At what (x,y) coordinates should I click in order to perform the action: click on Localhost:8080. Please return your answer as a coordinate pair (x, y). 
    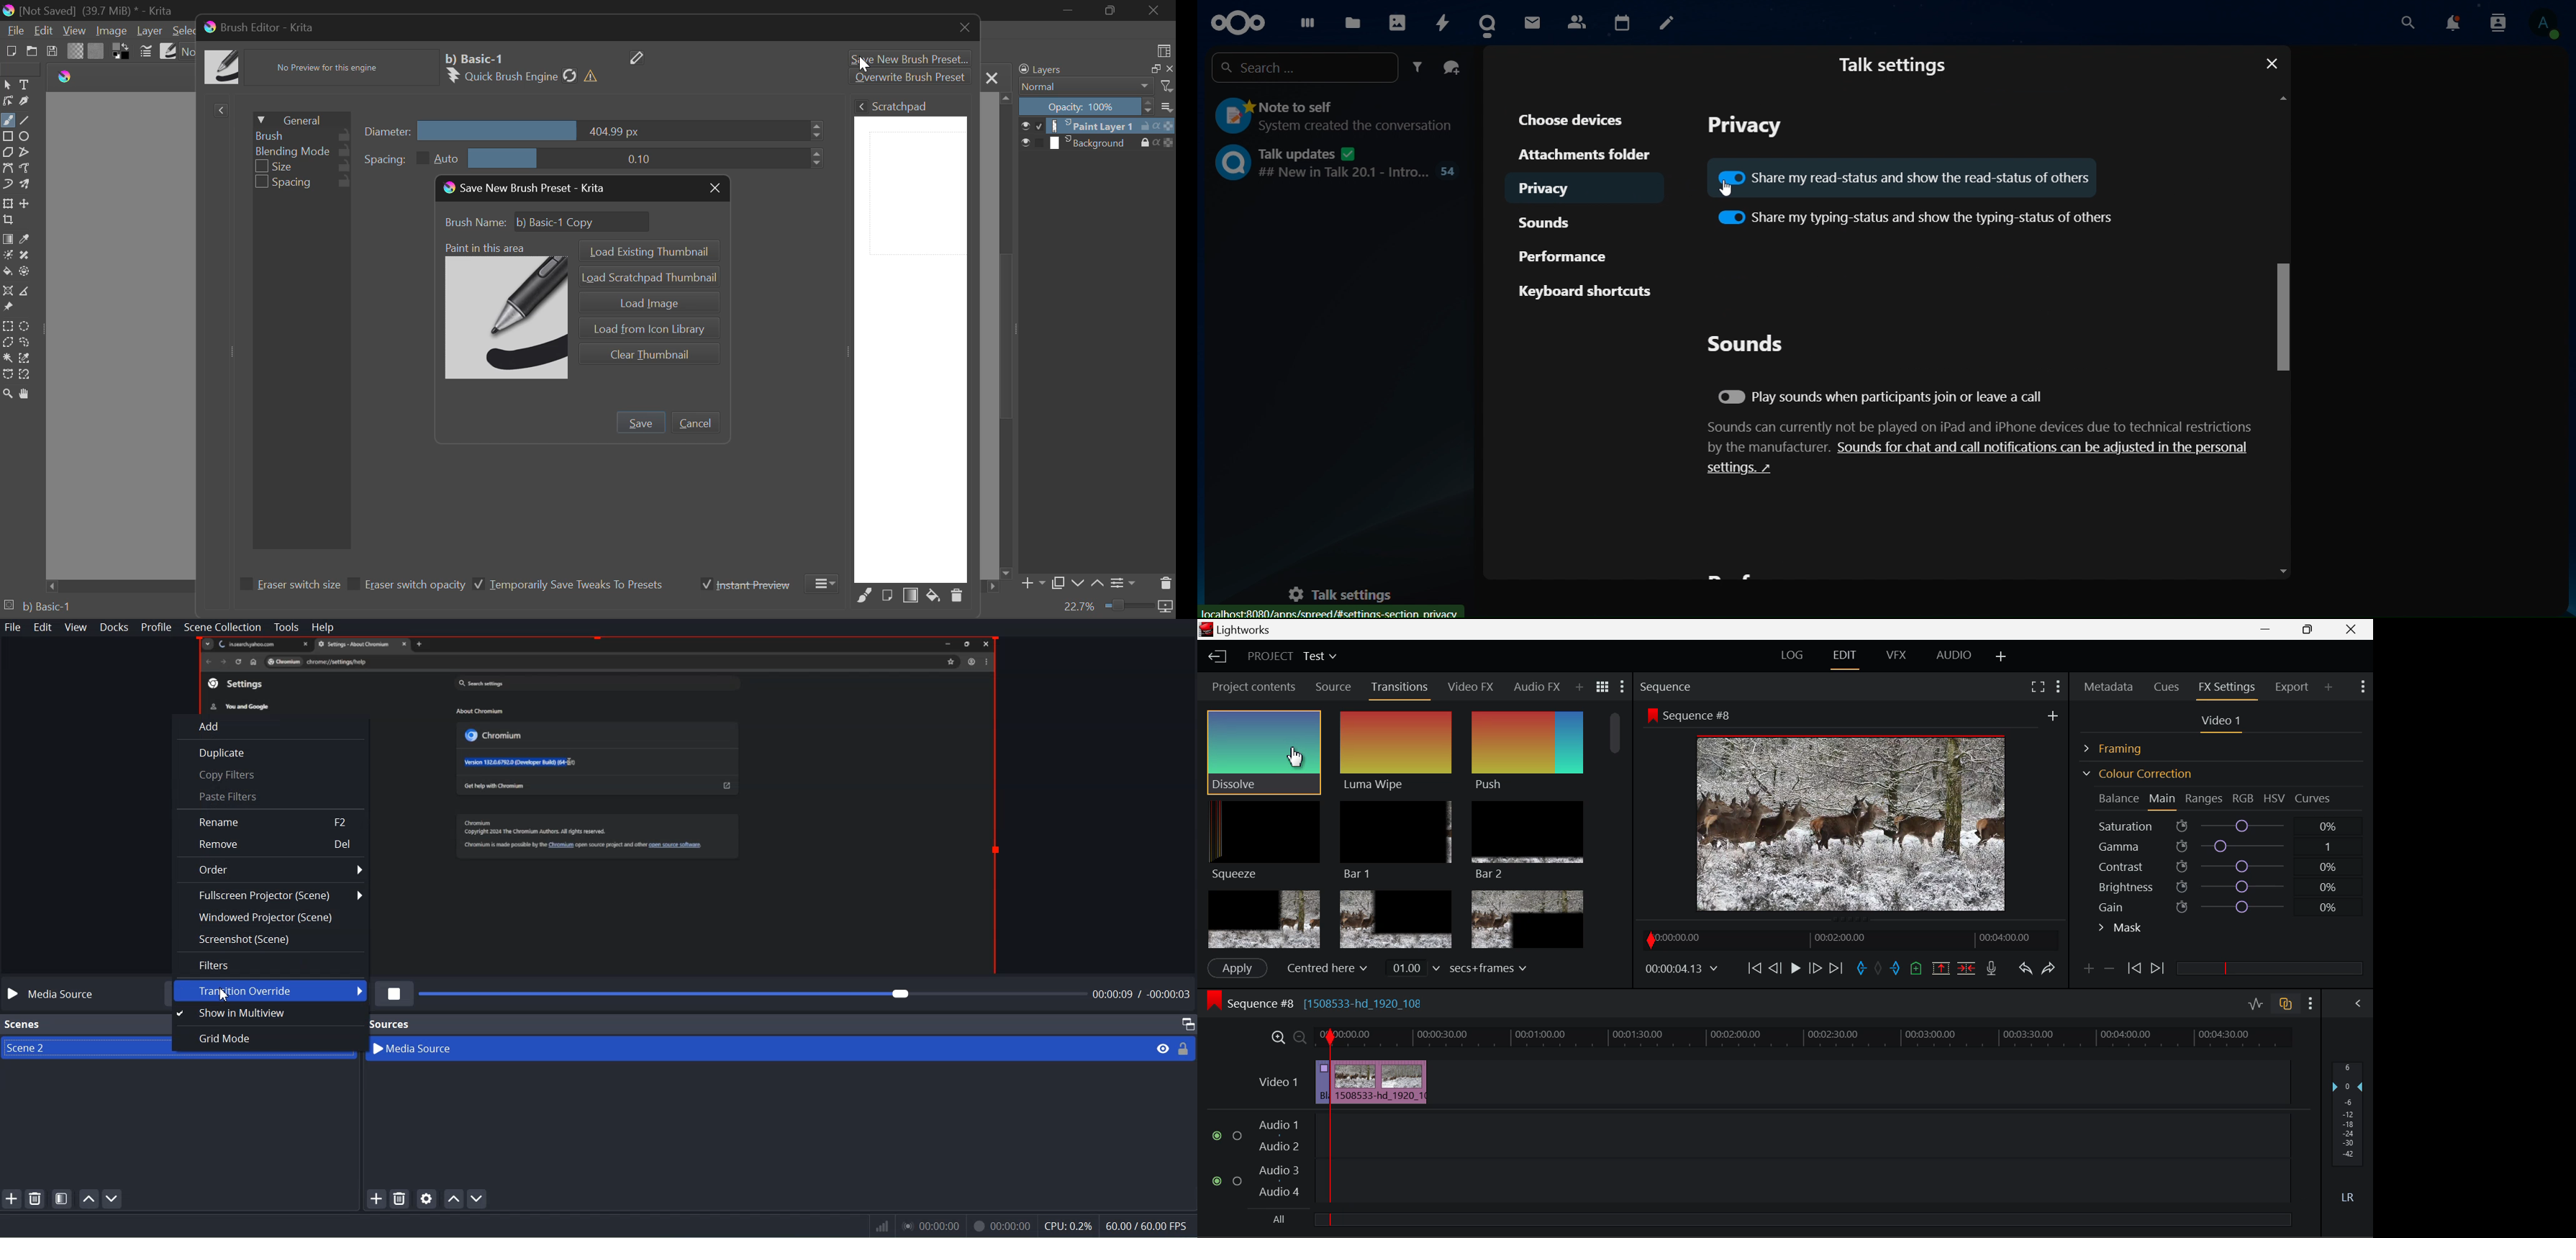
    Looking at the image, I should click on (1331, 611).